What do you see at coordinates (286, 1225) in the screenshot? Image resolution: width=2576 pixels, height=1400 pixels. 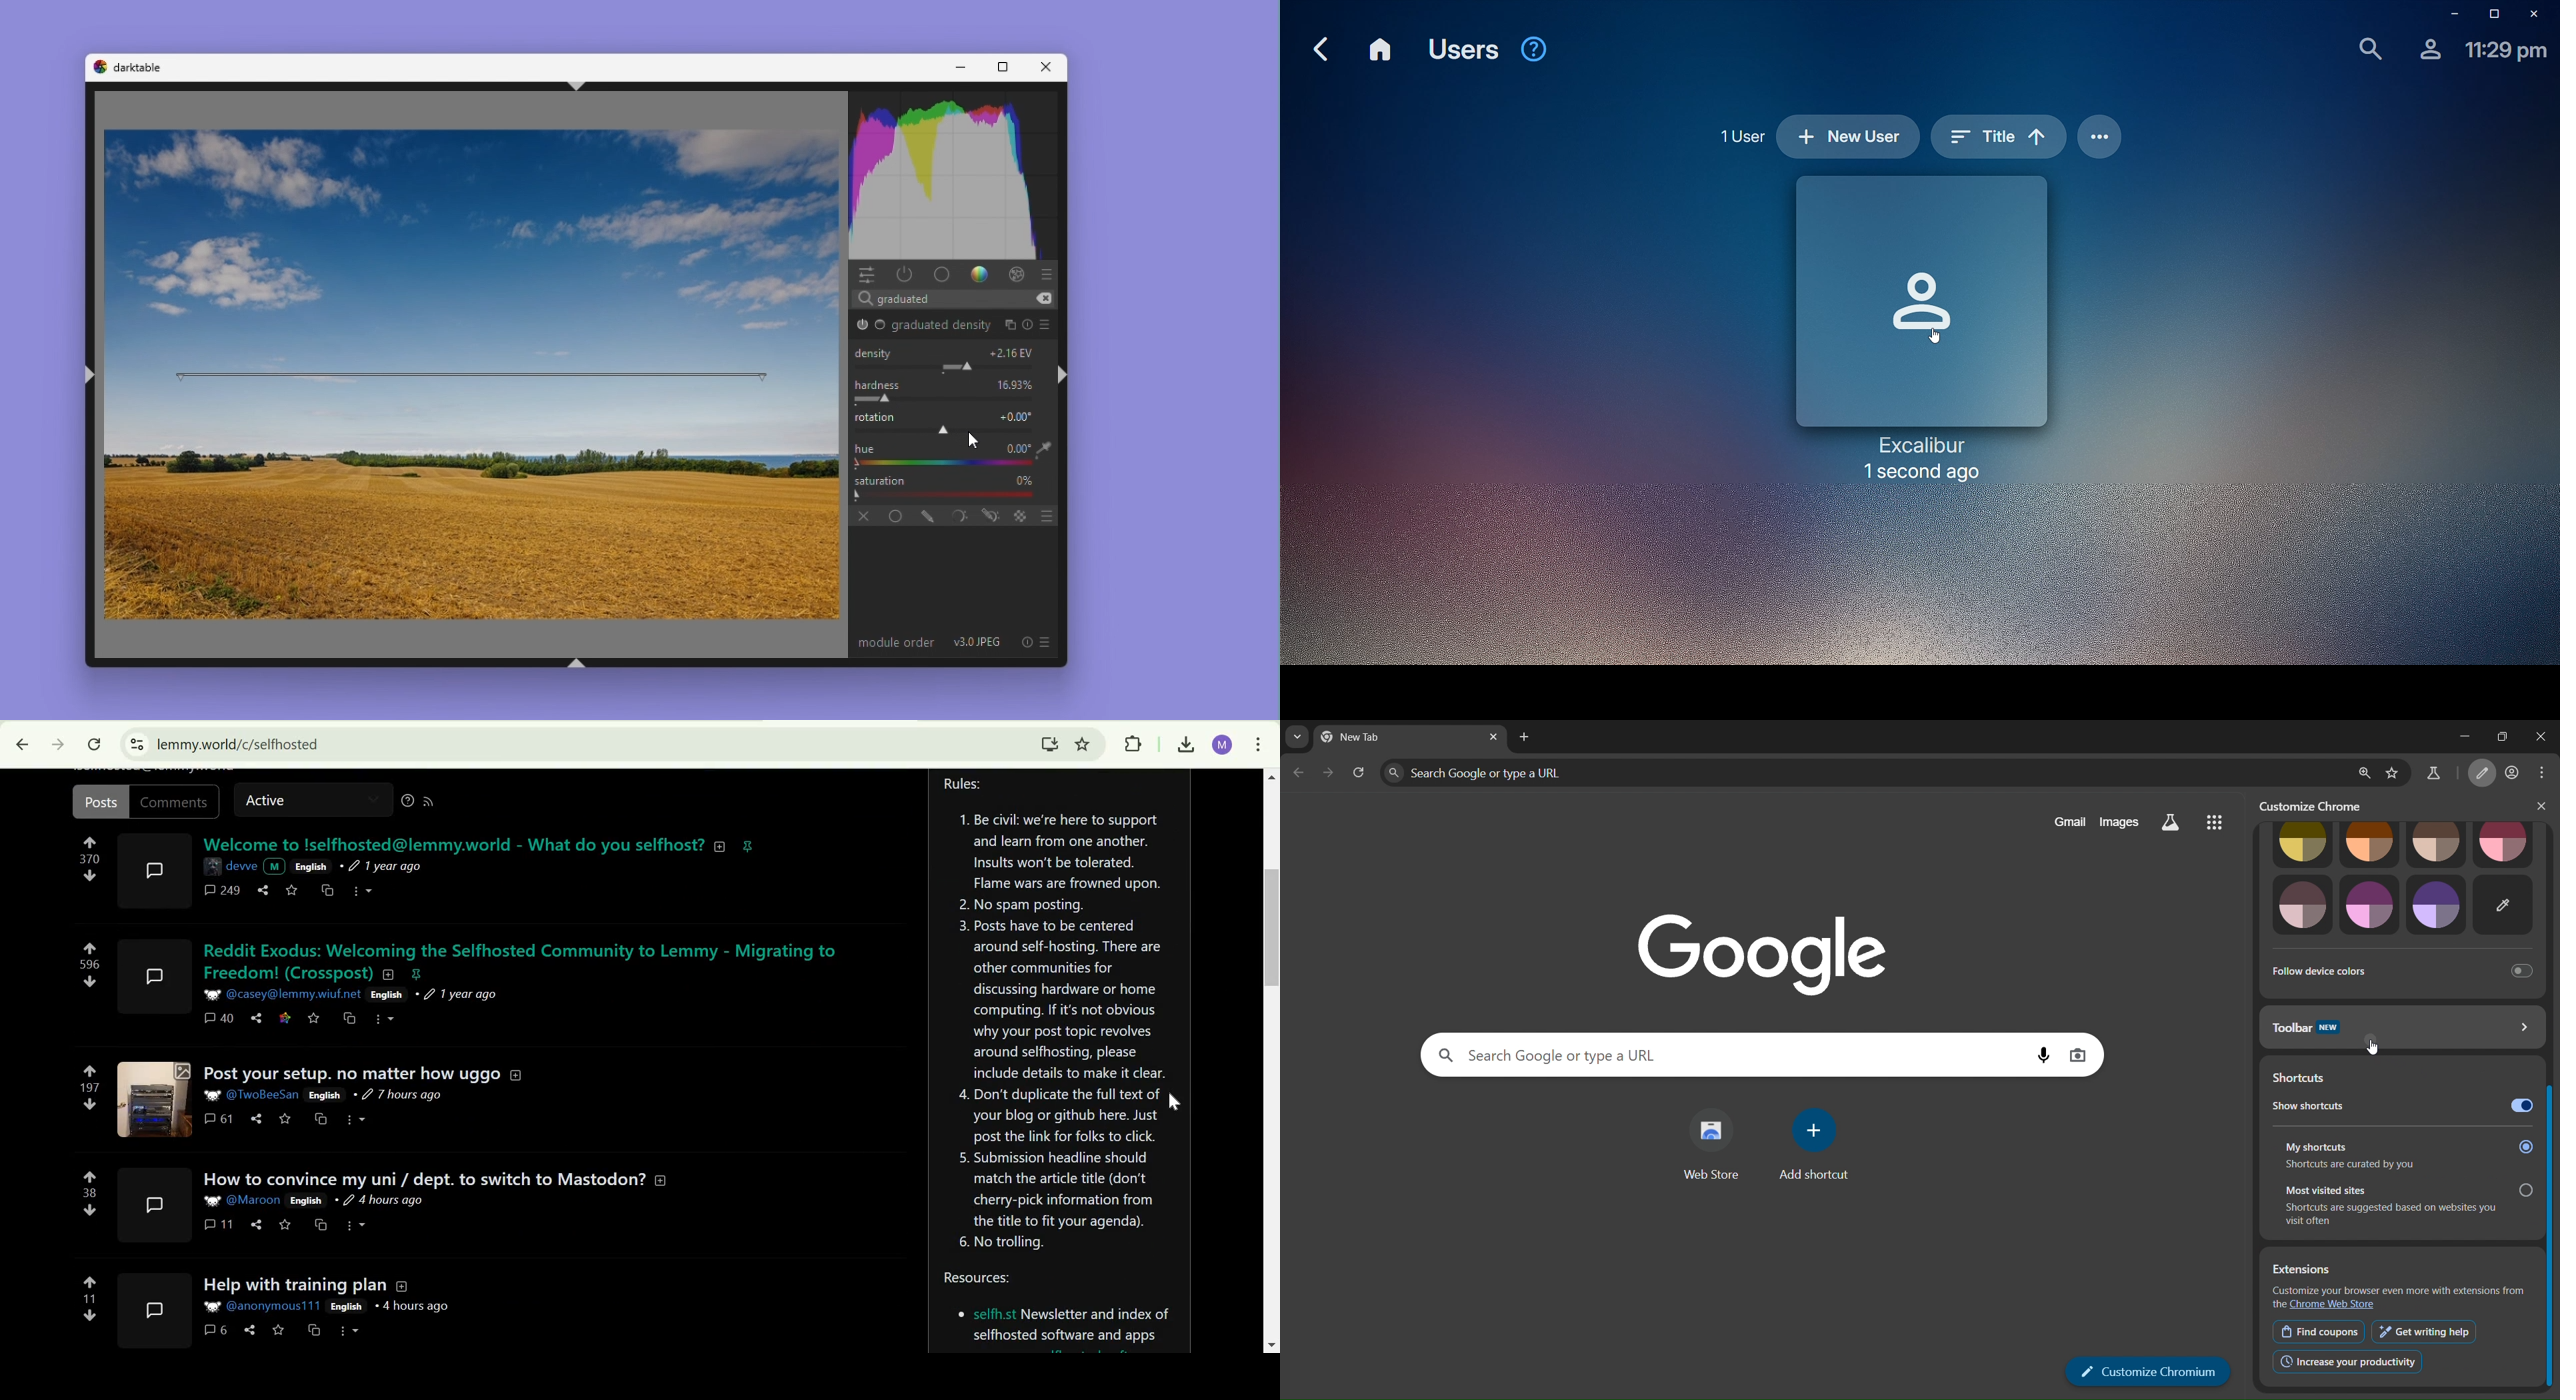 I see `save` at bounding box center [286, 1225].